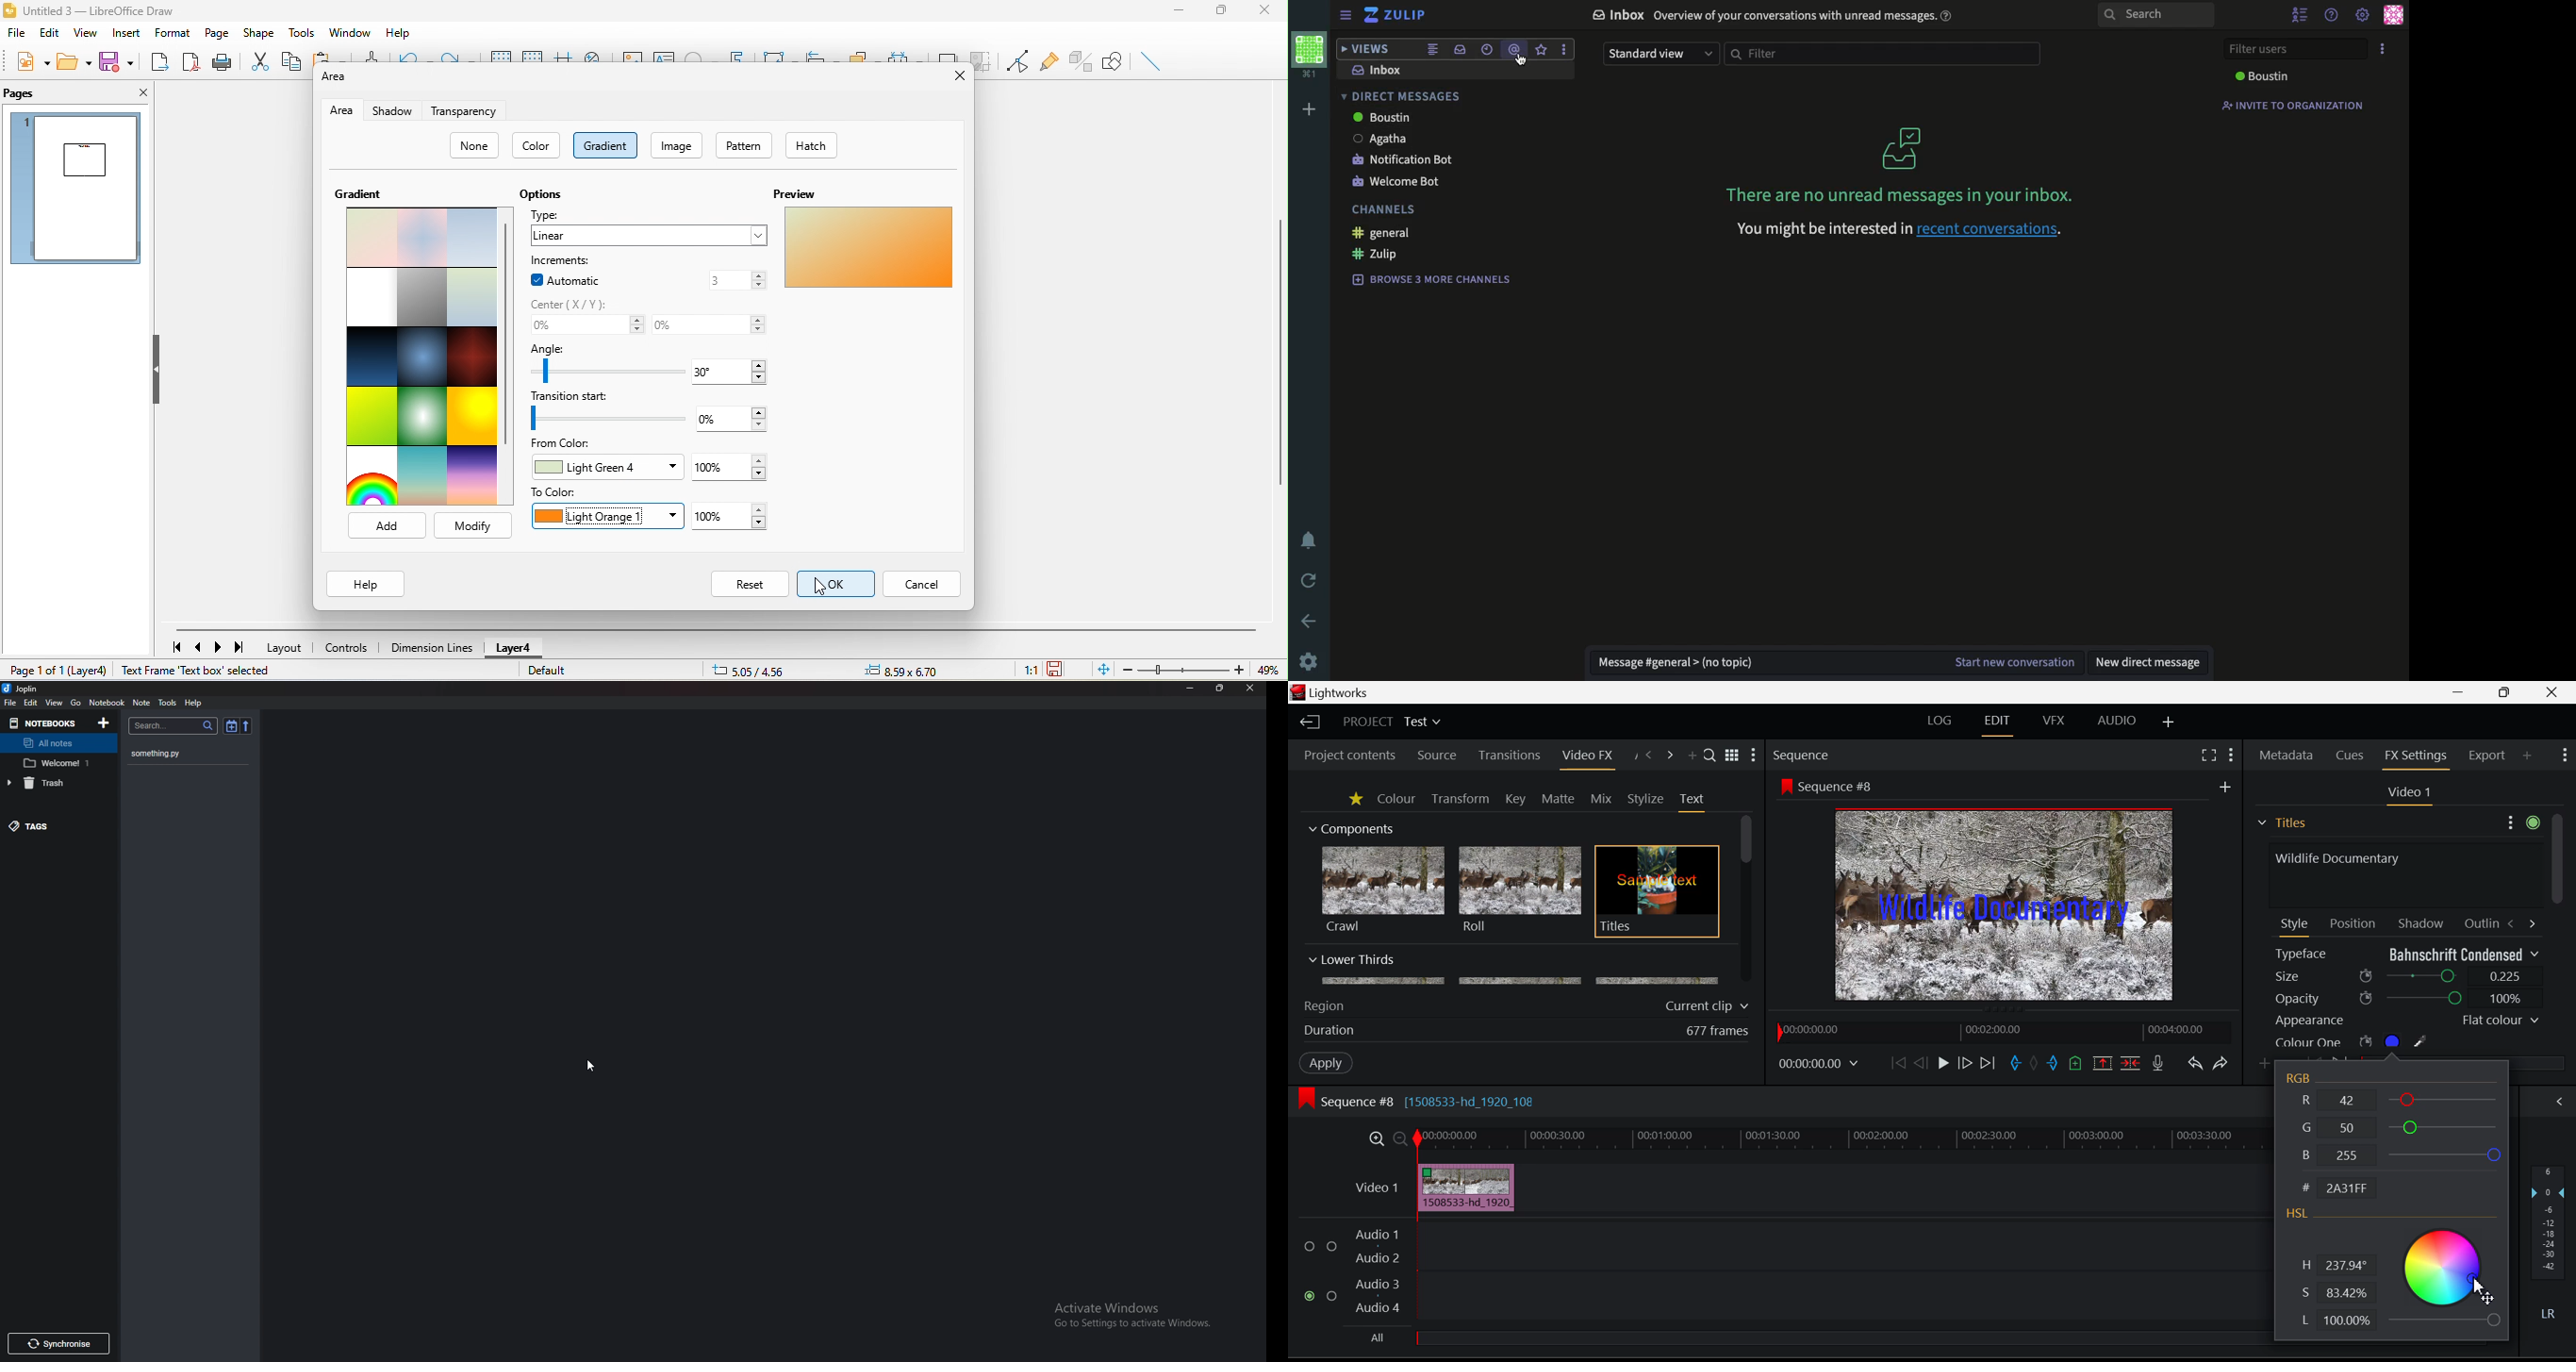 This screenshot has height=1372, width=2576. I want to click on transition start, so click(579, 395).